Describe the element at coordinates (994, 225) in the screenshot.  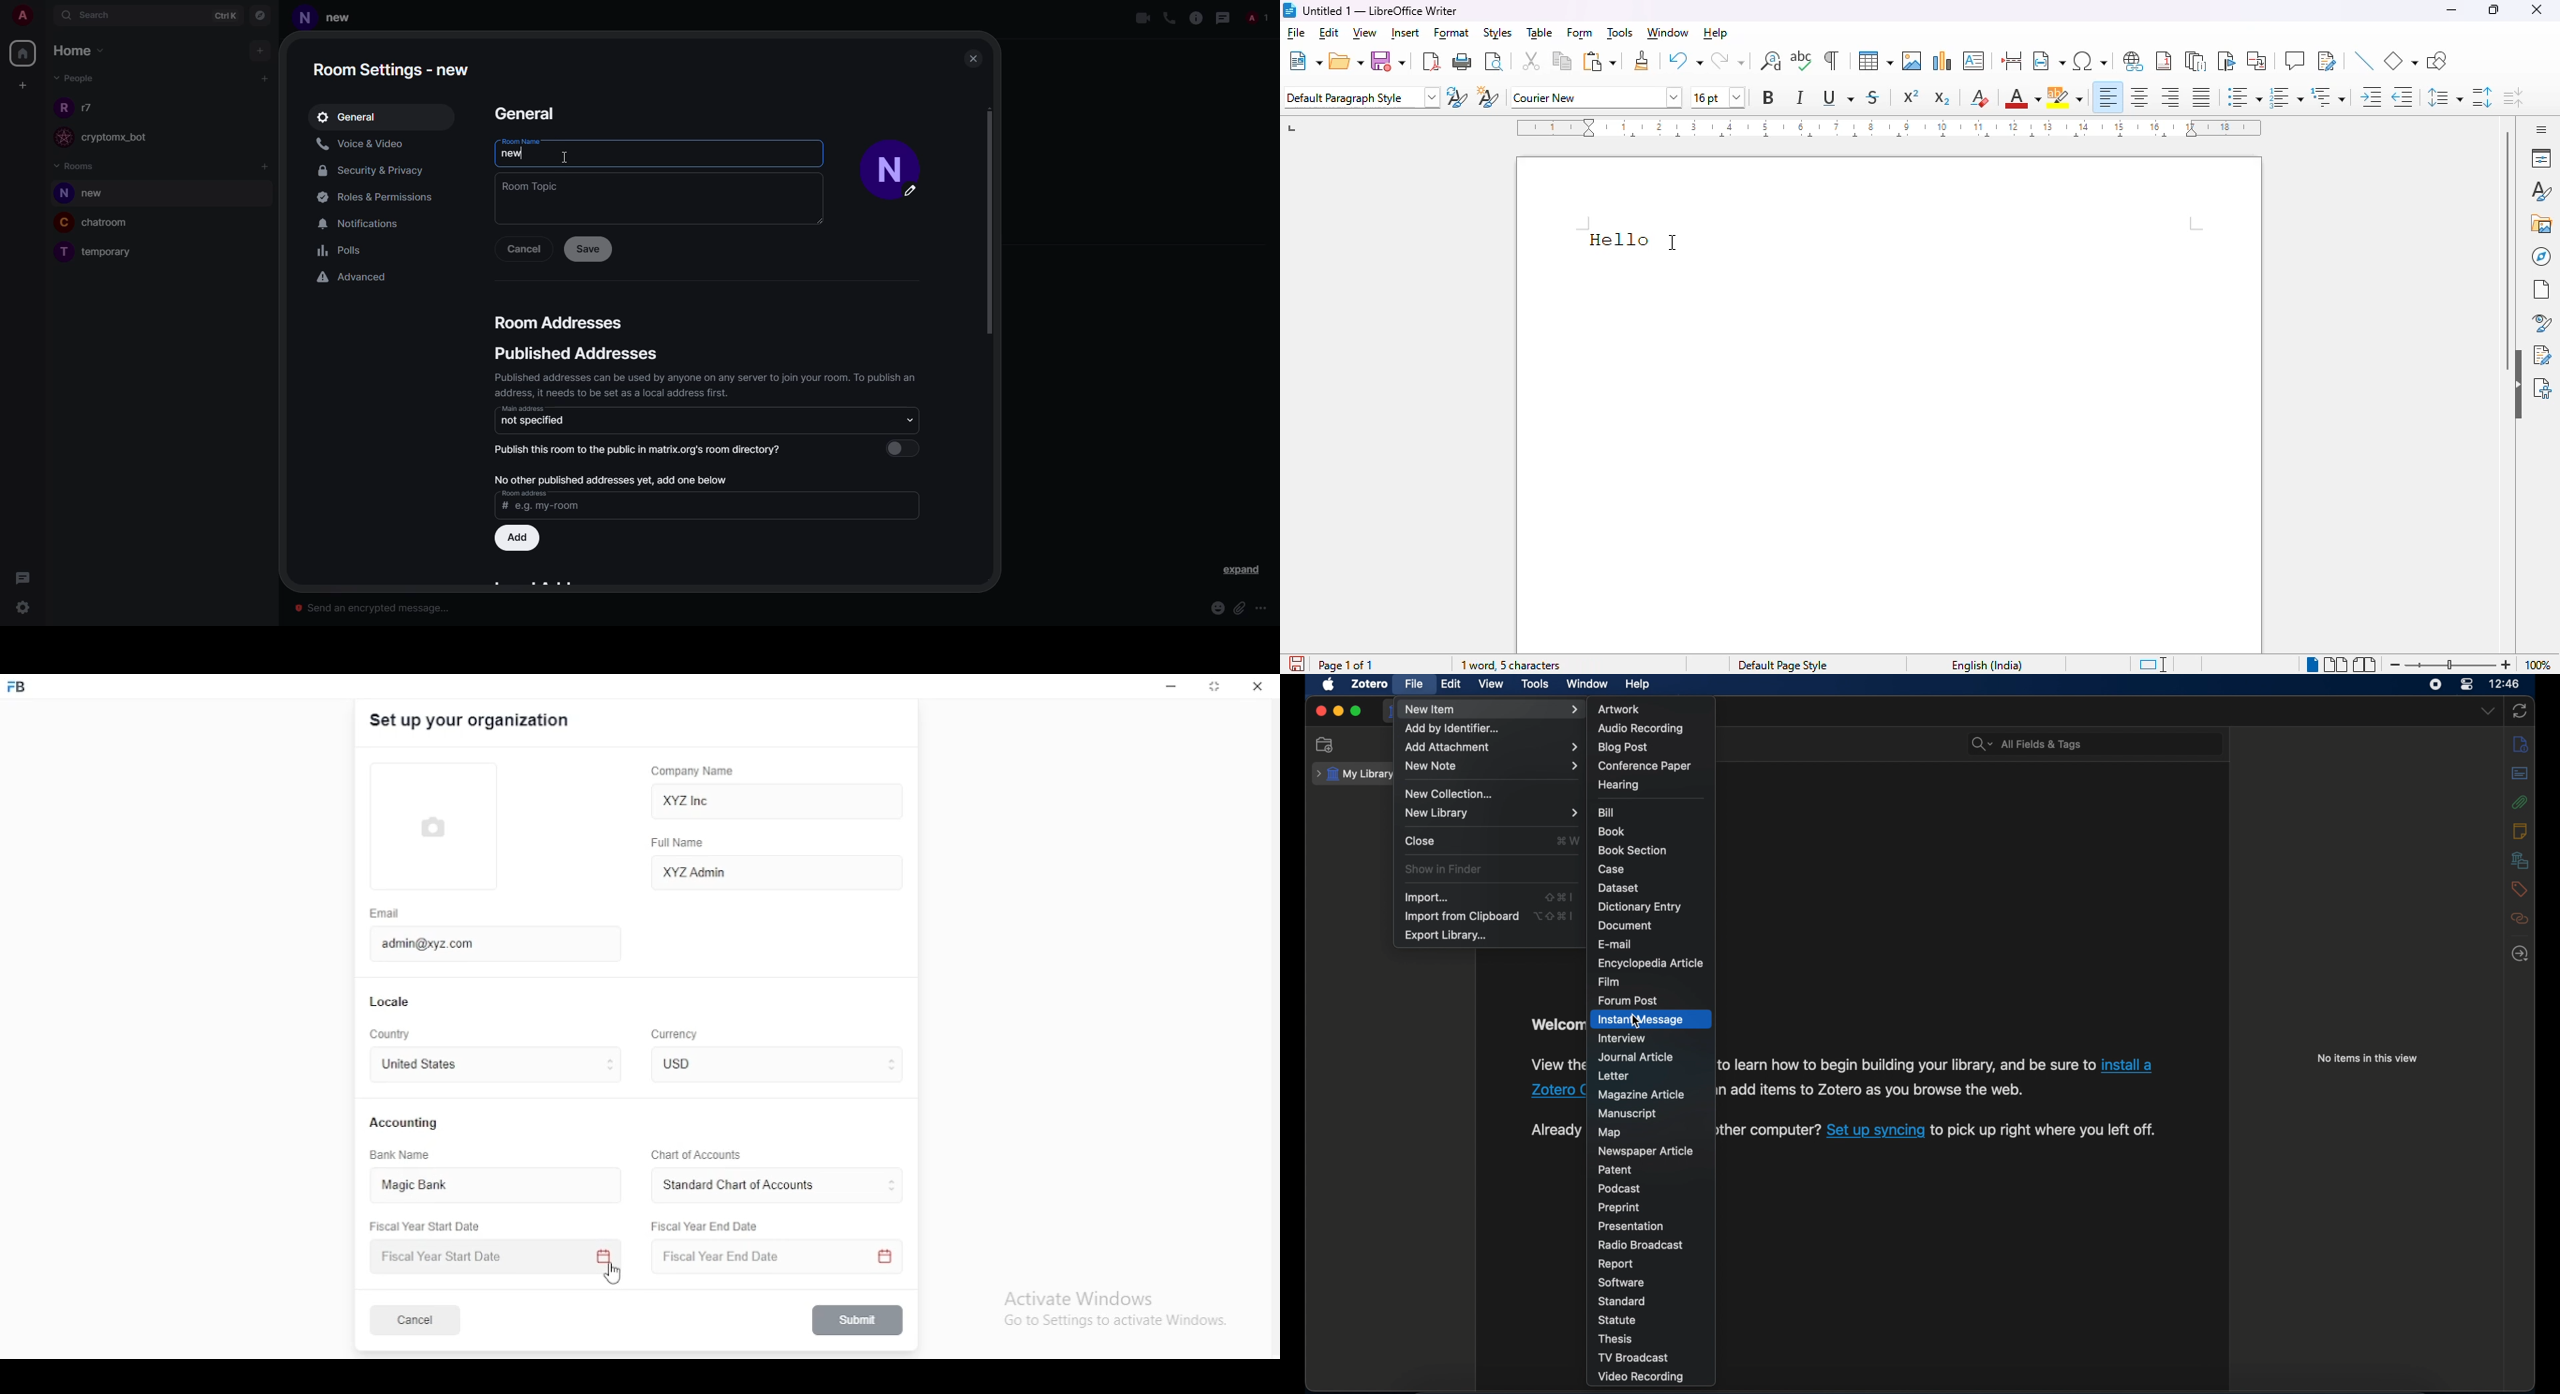
I see `scroll bar` at that location.